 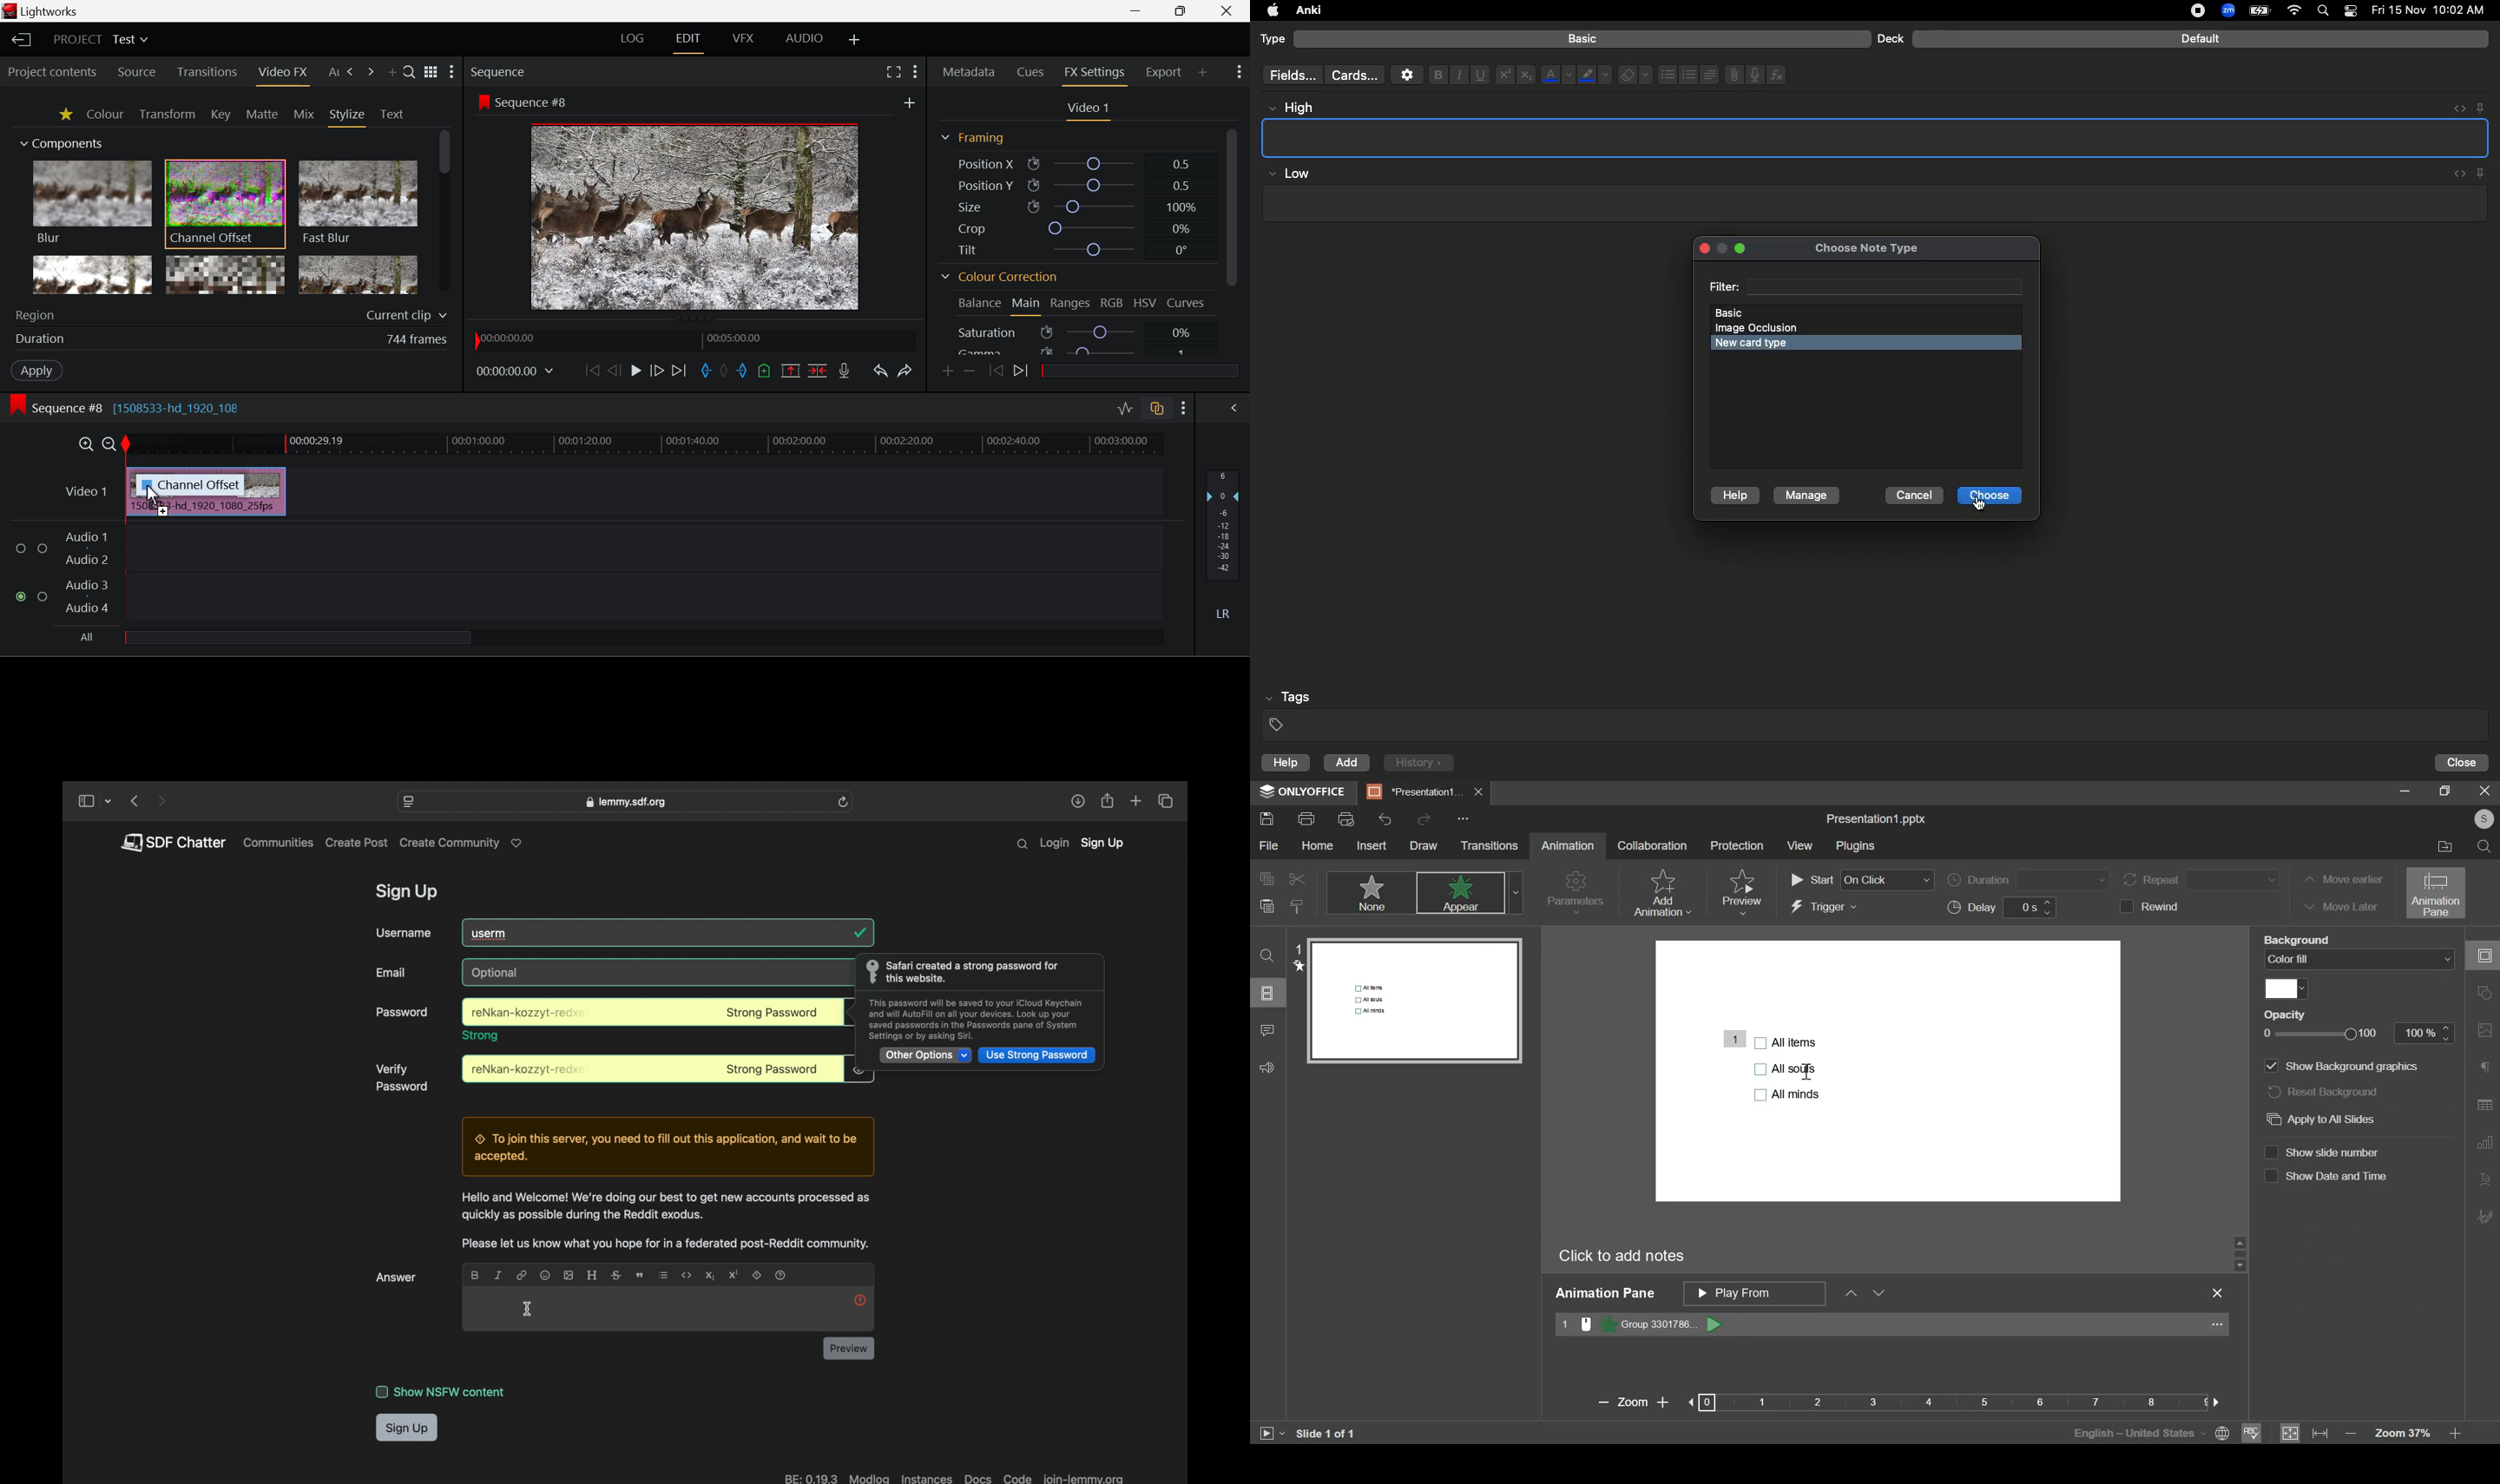 I want to click on trong, so click(x=481, y=1036).